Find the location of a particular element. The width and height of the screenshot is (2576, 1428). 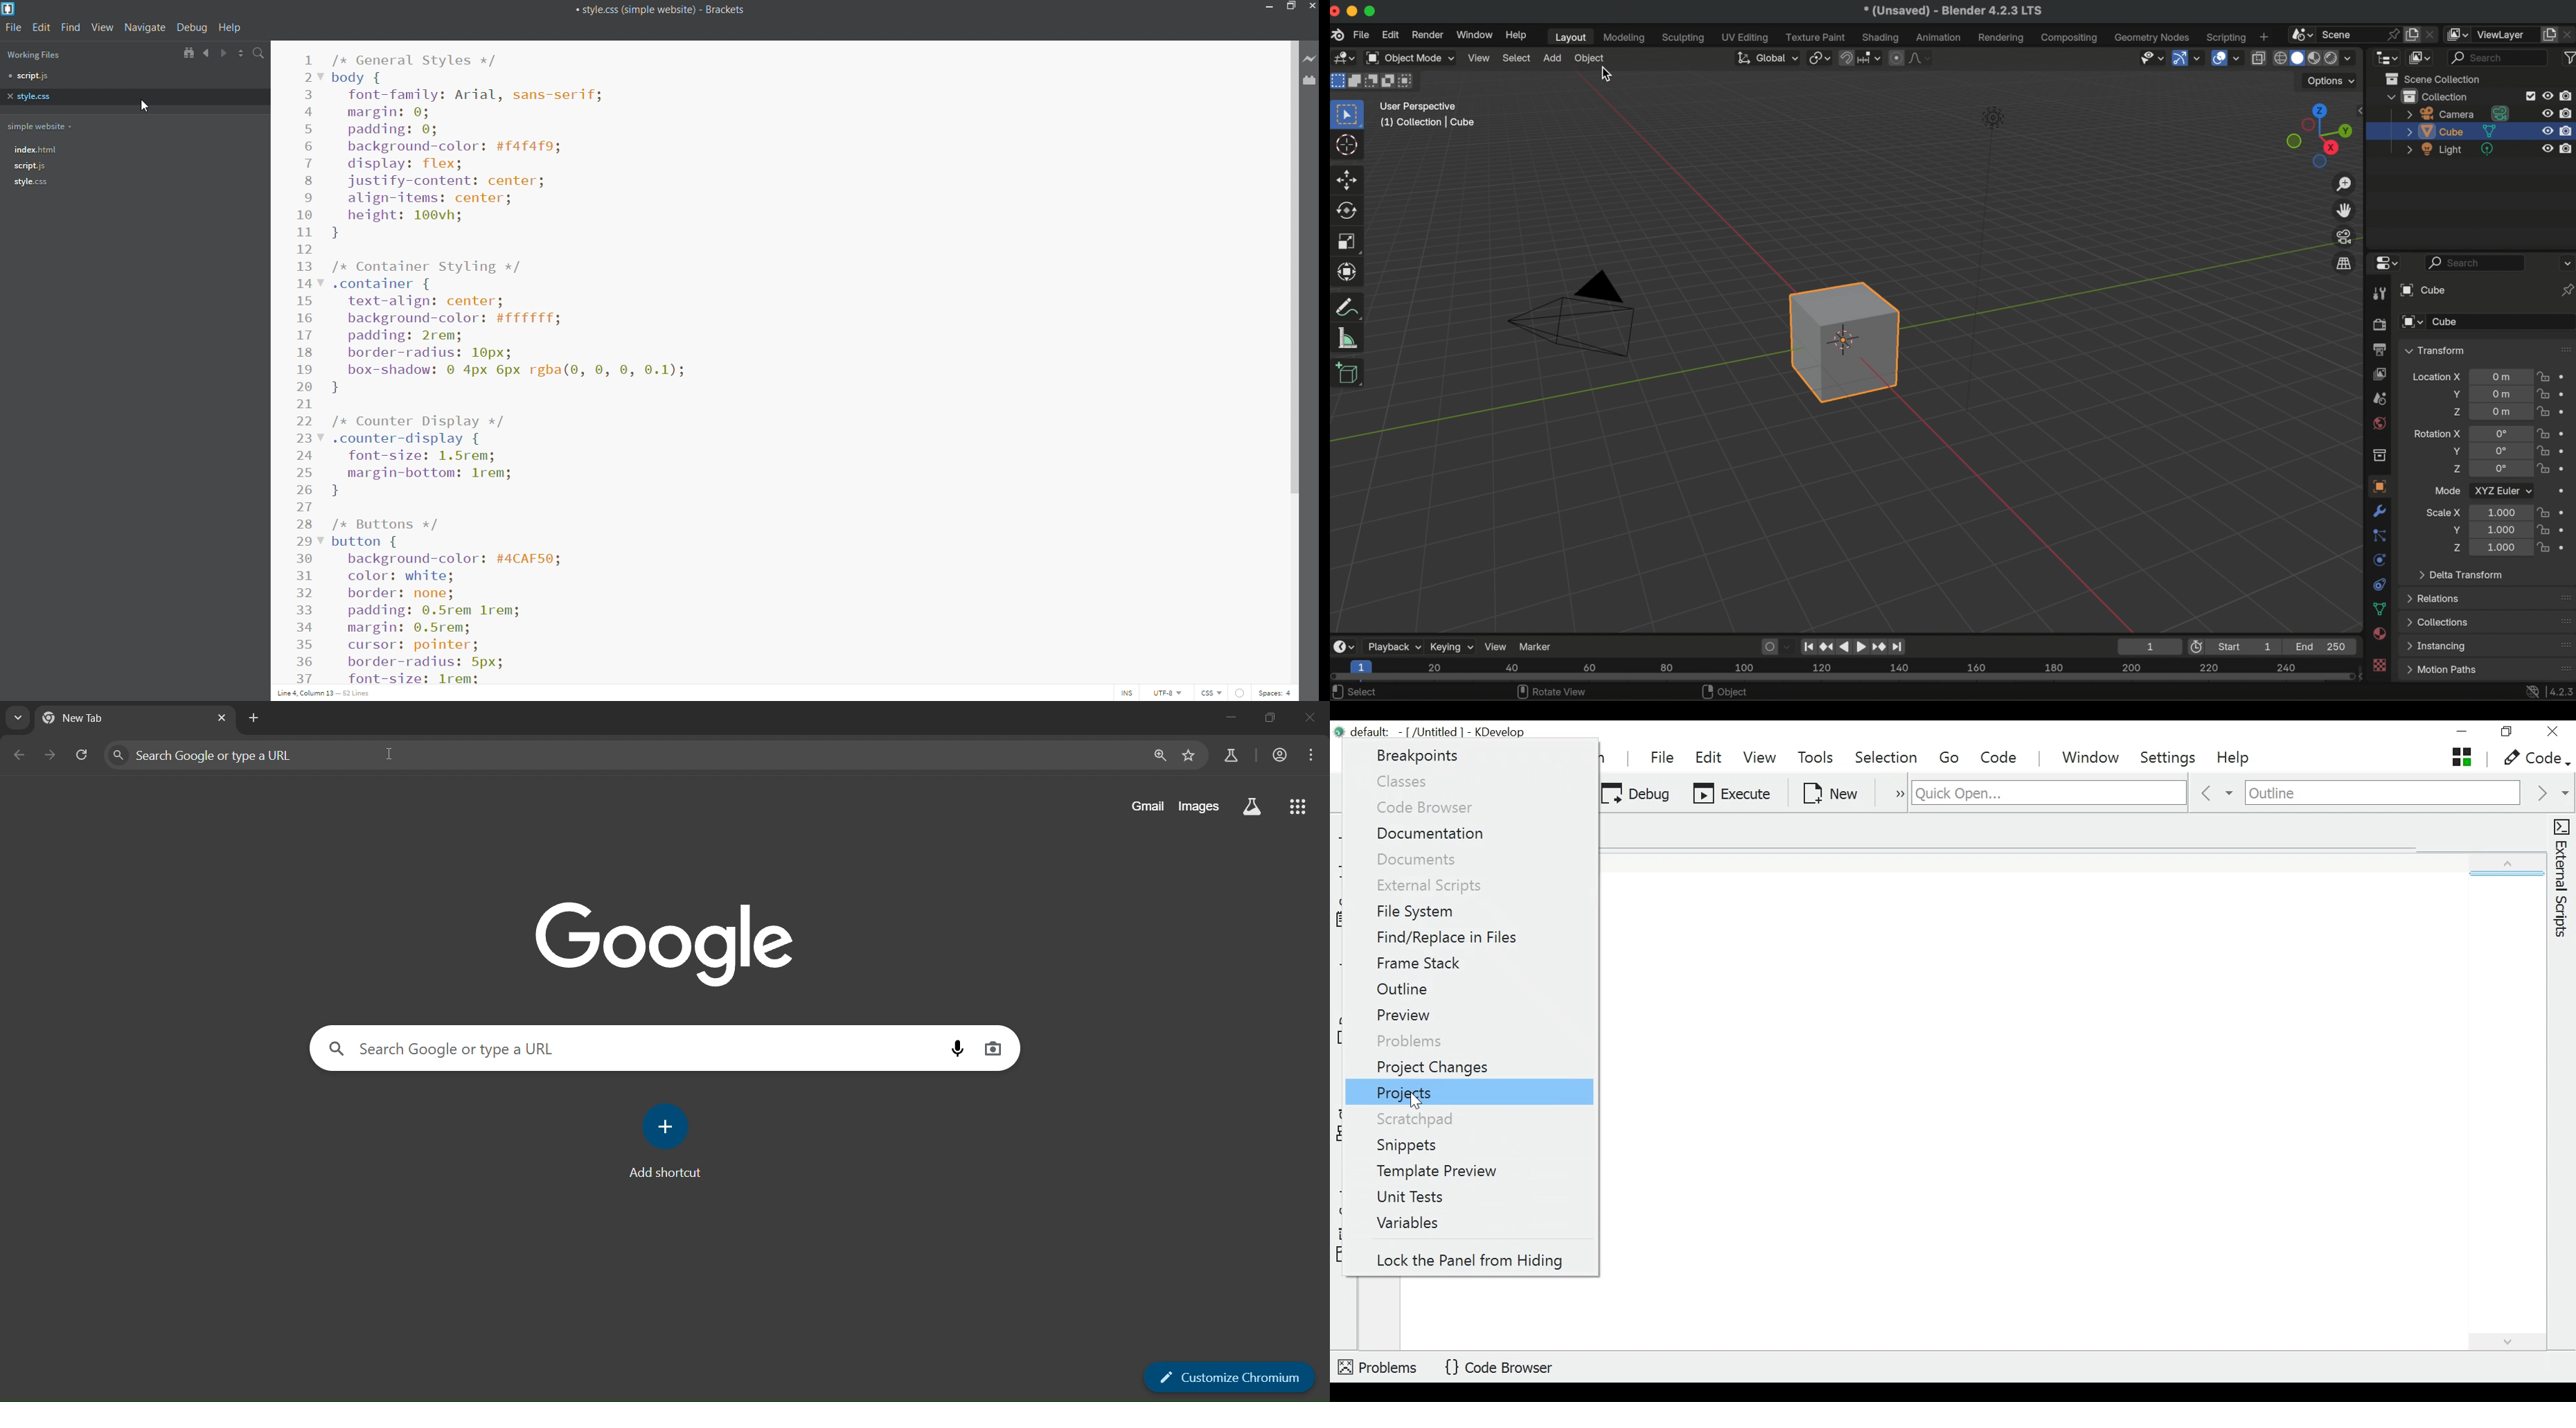

Documents is located at coordinates (1417, 859).